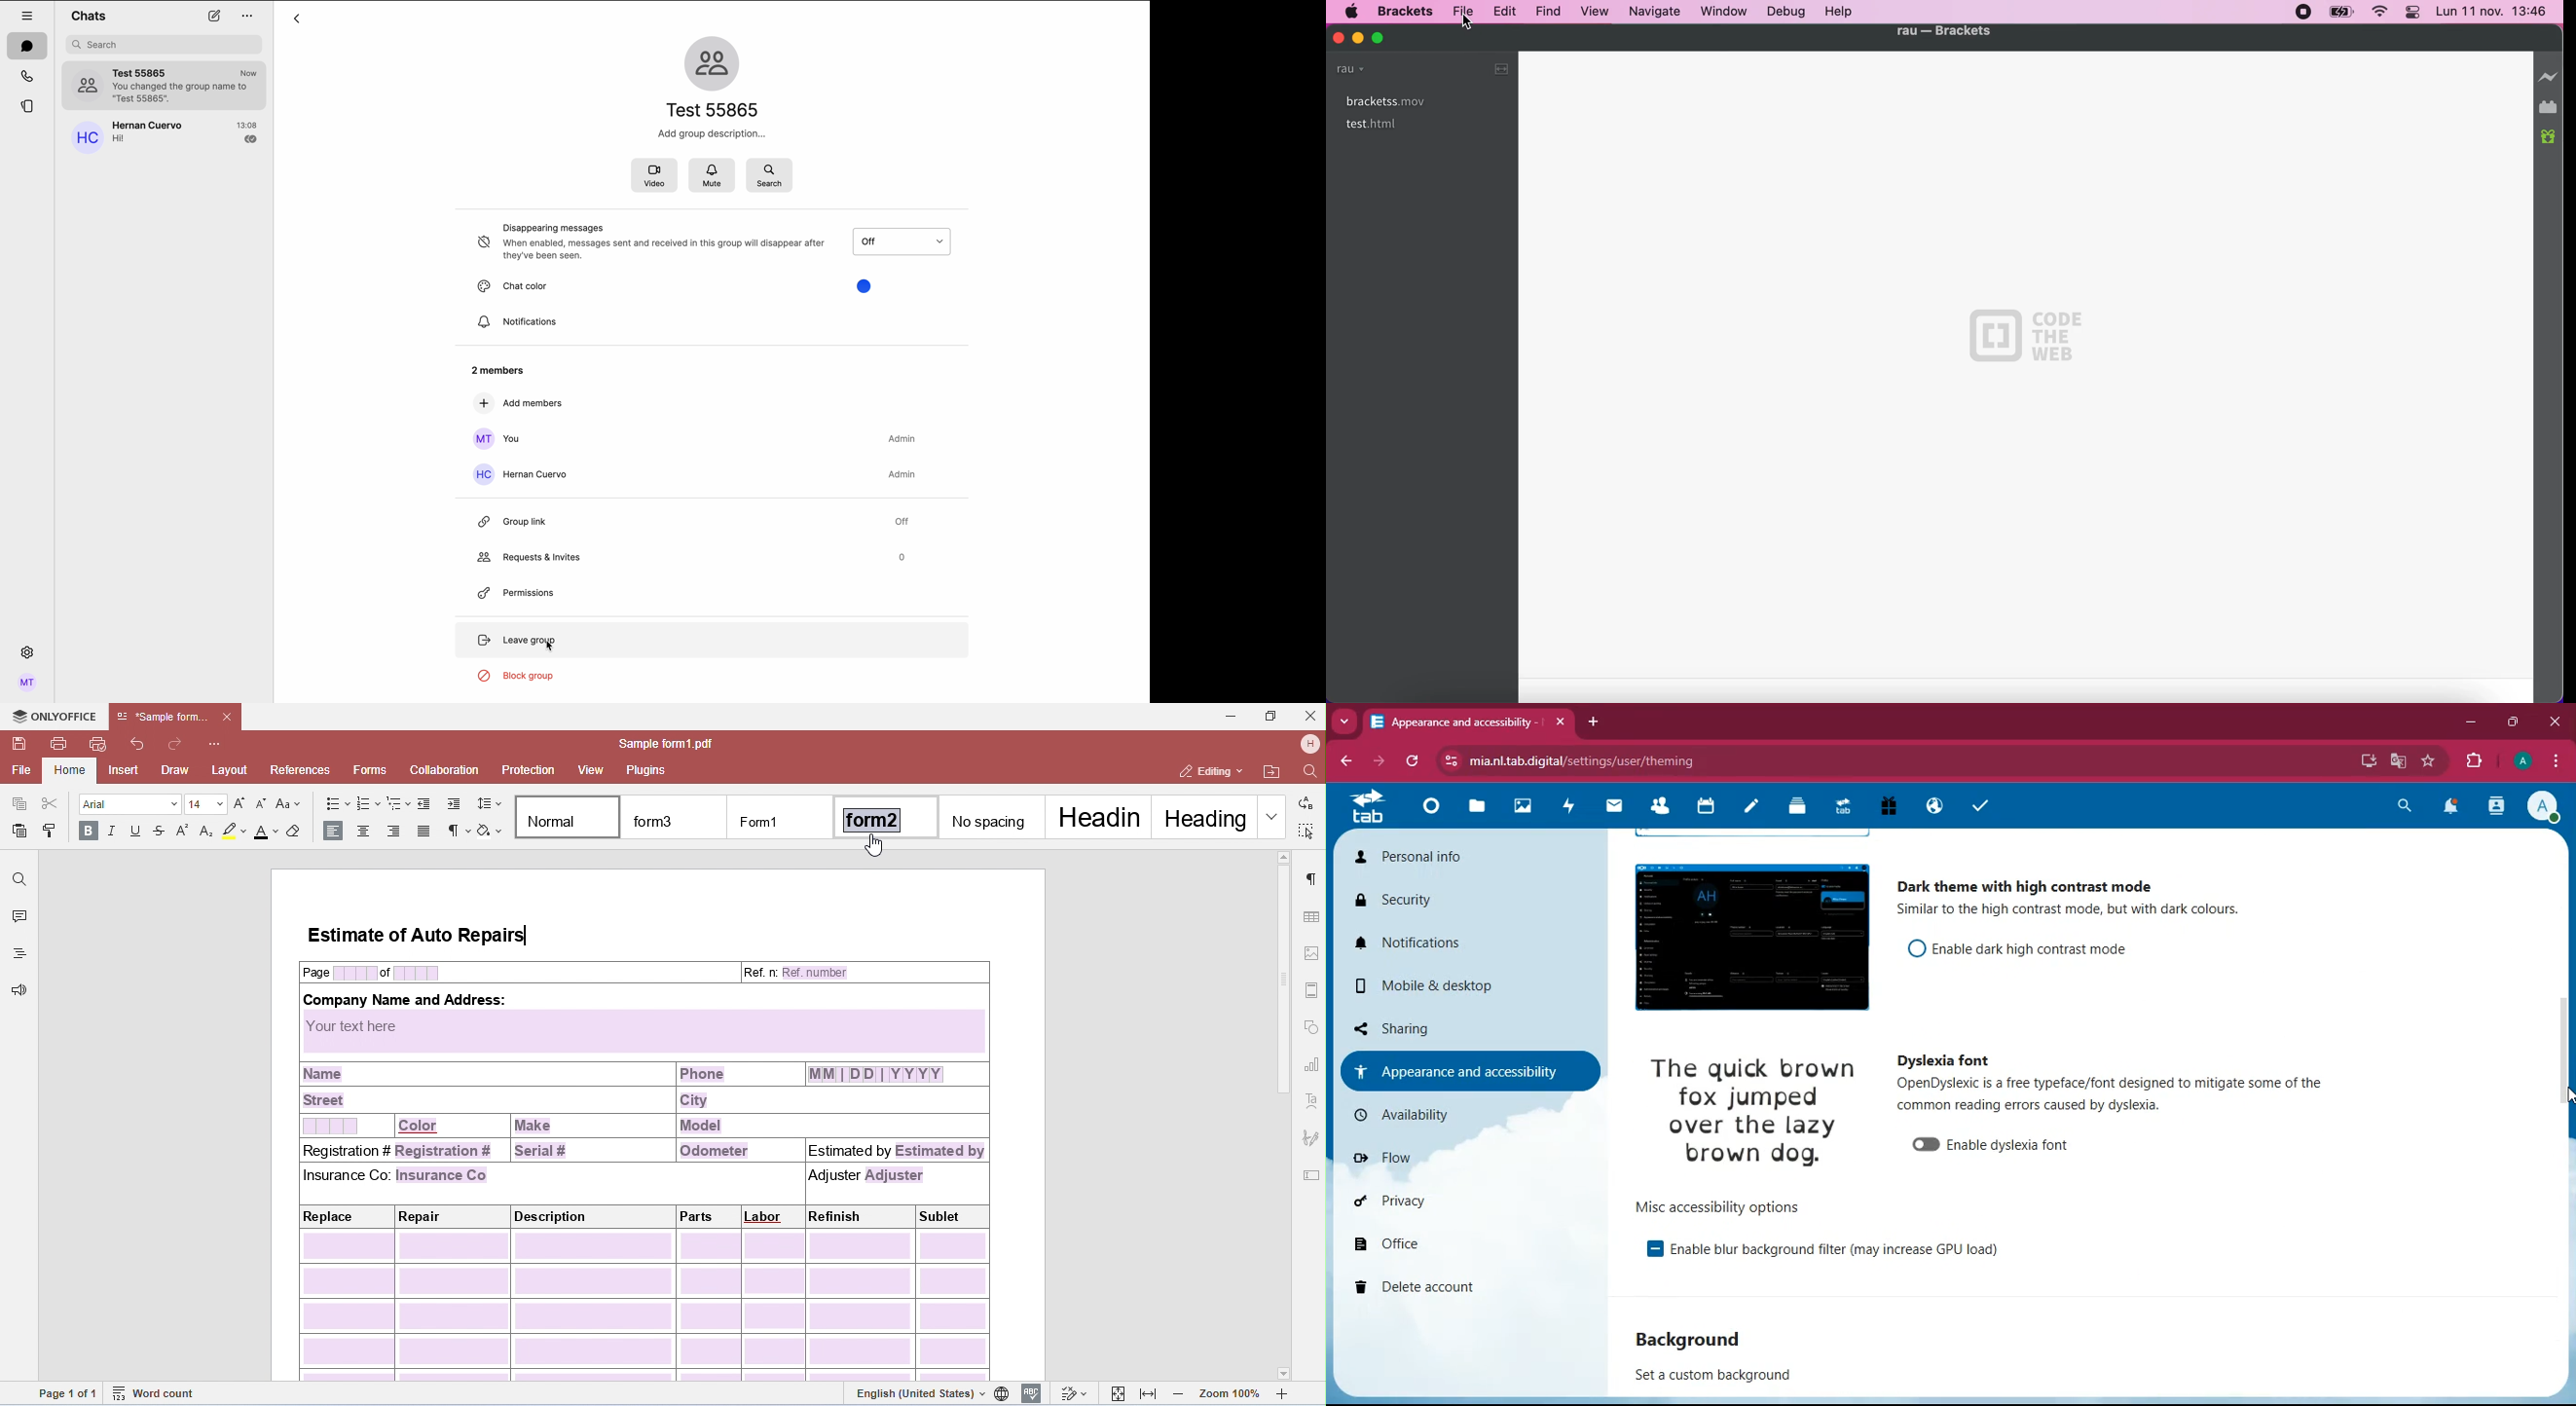 Image resolution: width=2576 pixels, height=1428 pixels. What do you see at coordinates (862, 285) in the screenshot?
I see `color` at bounding box center [862, 285].